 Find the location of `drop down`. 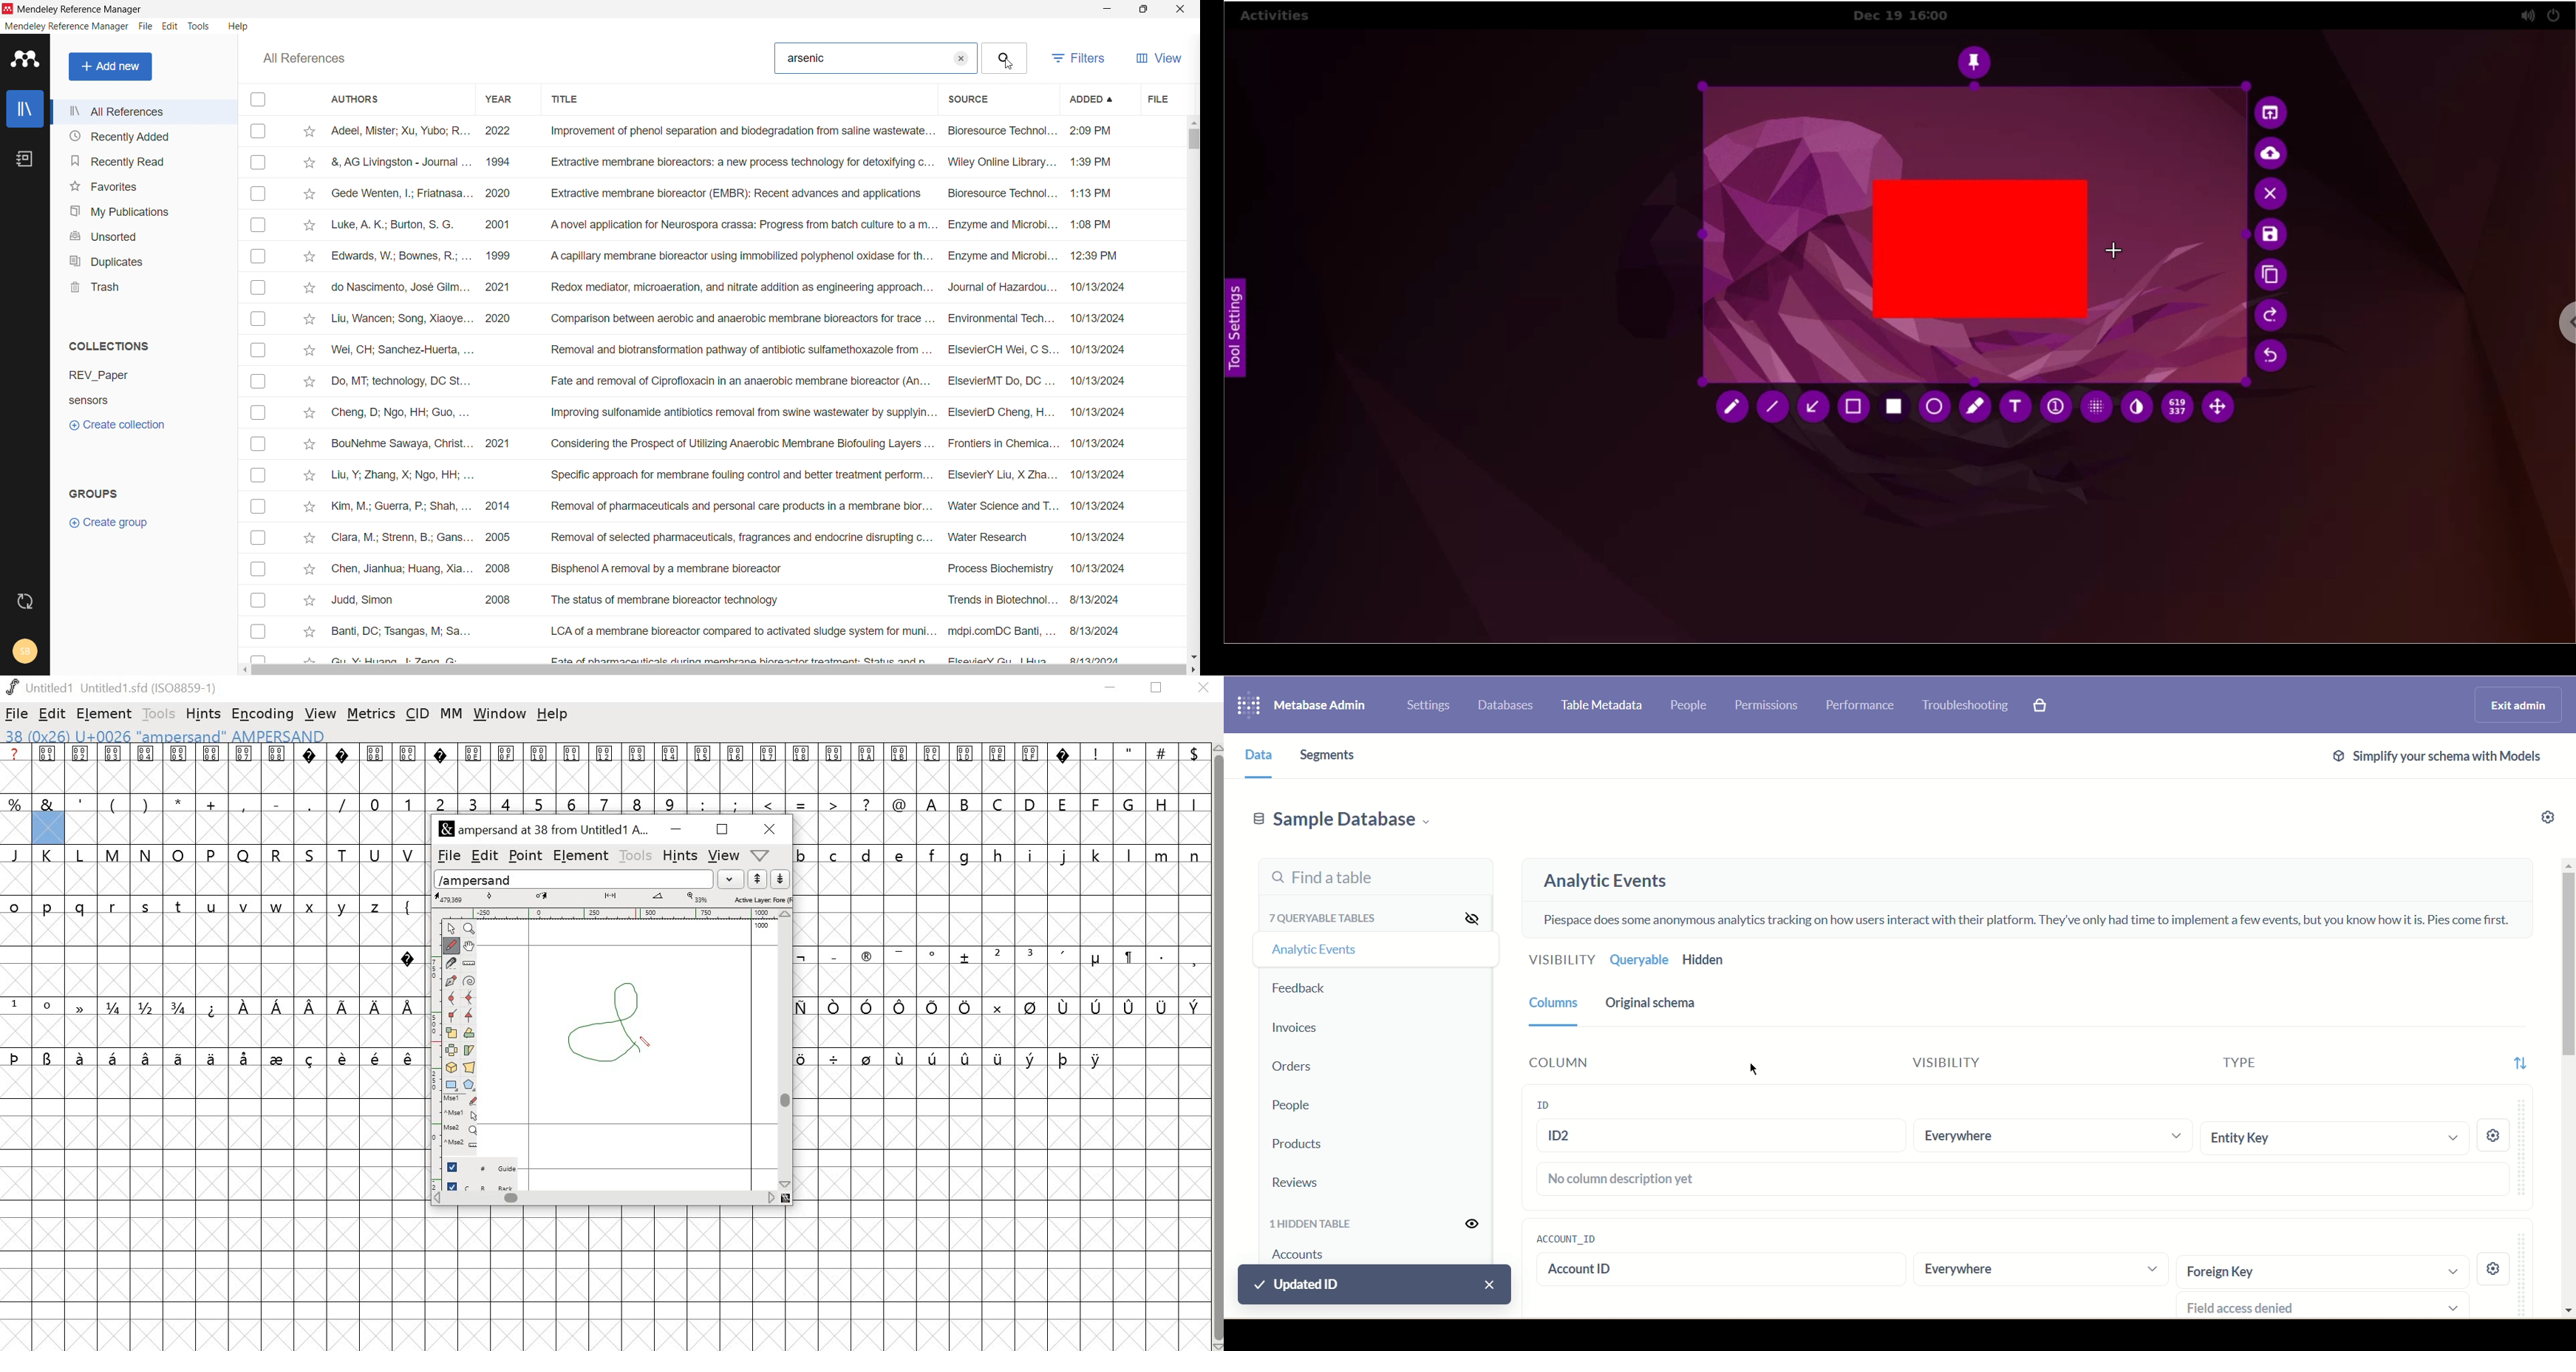

drop down is located at coordinates (733, 879).